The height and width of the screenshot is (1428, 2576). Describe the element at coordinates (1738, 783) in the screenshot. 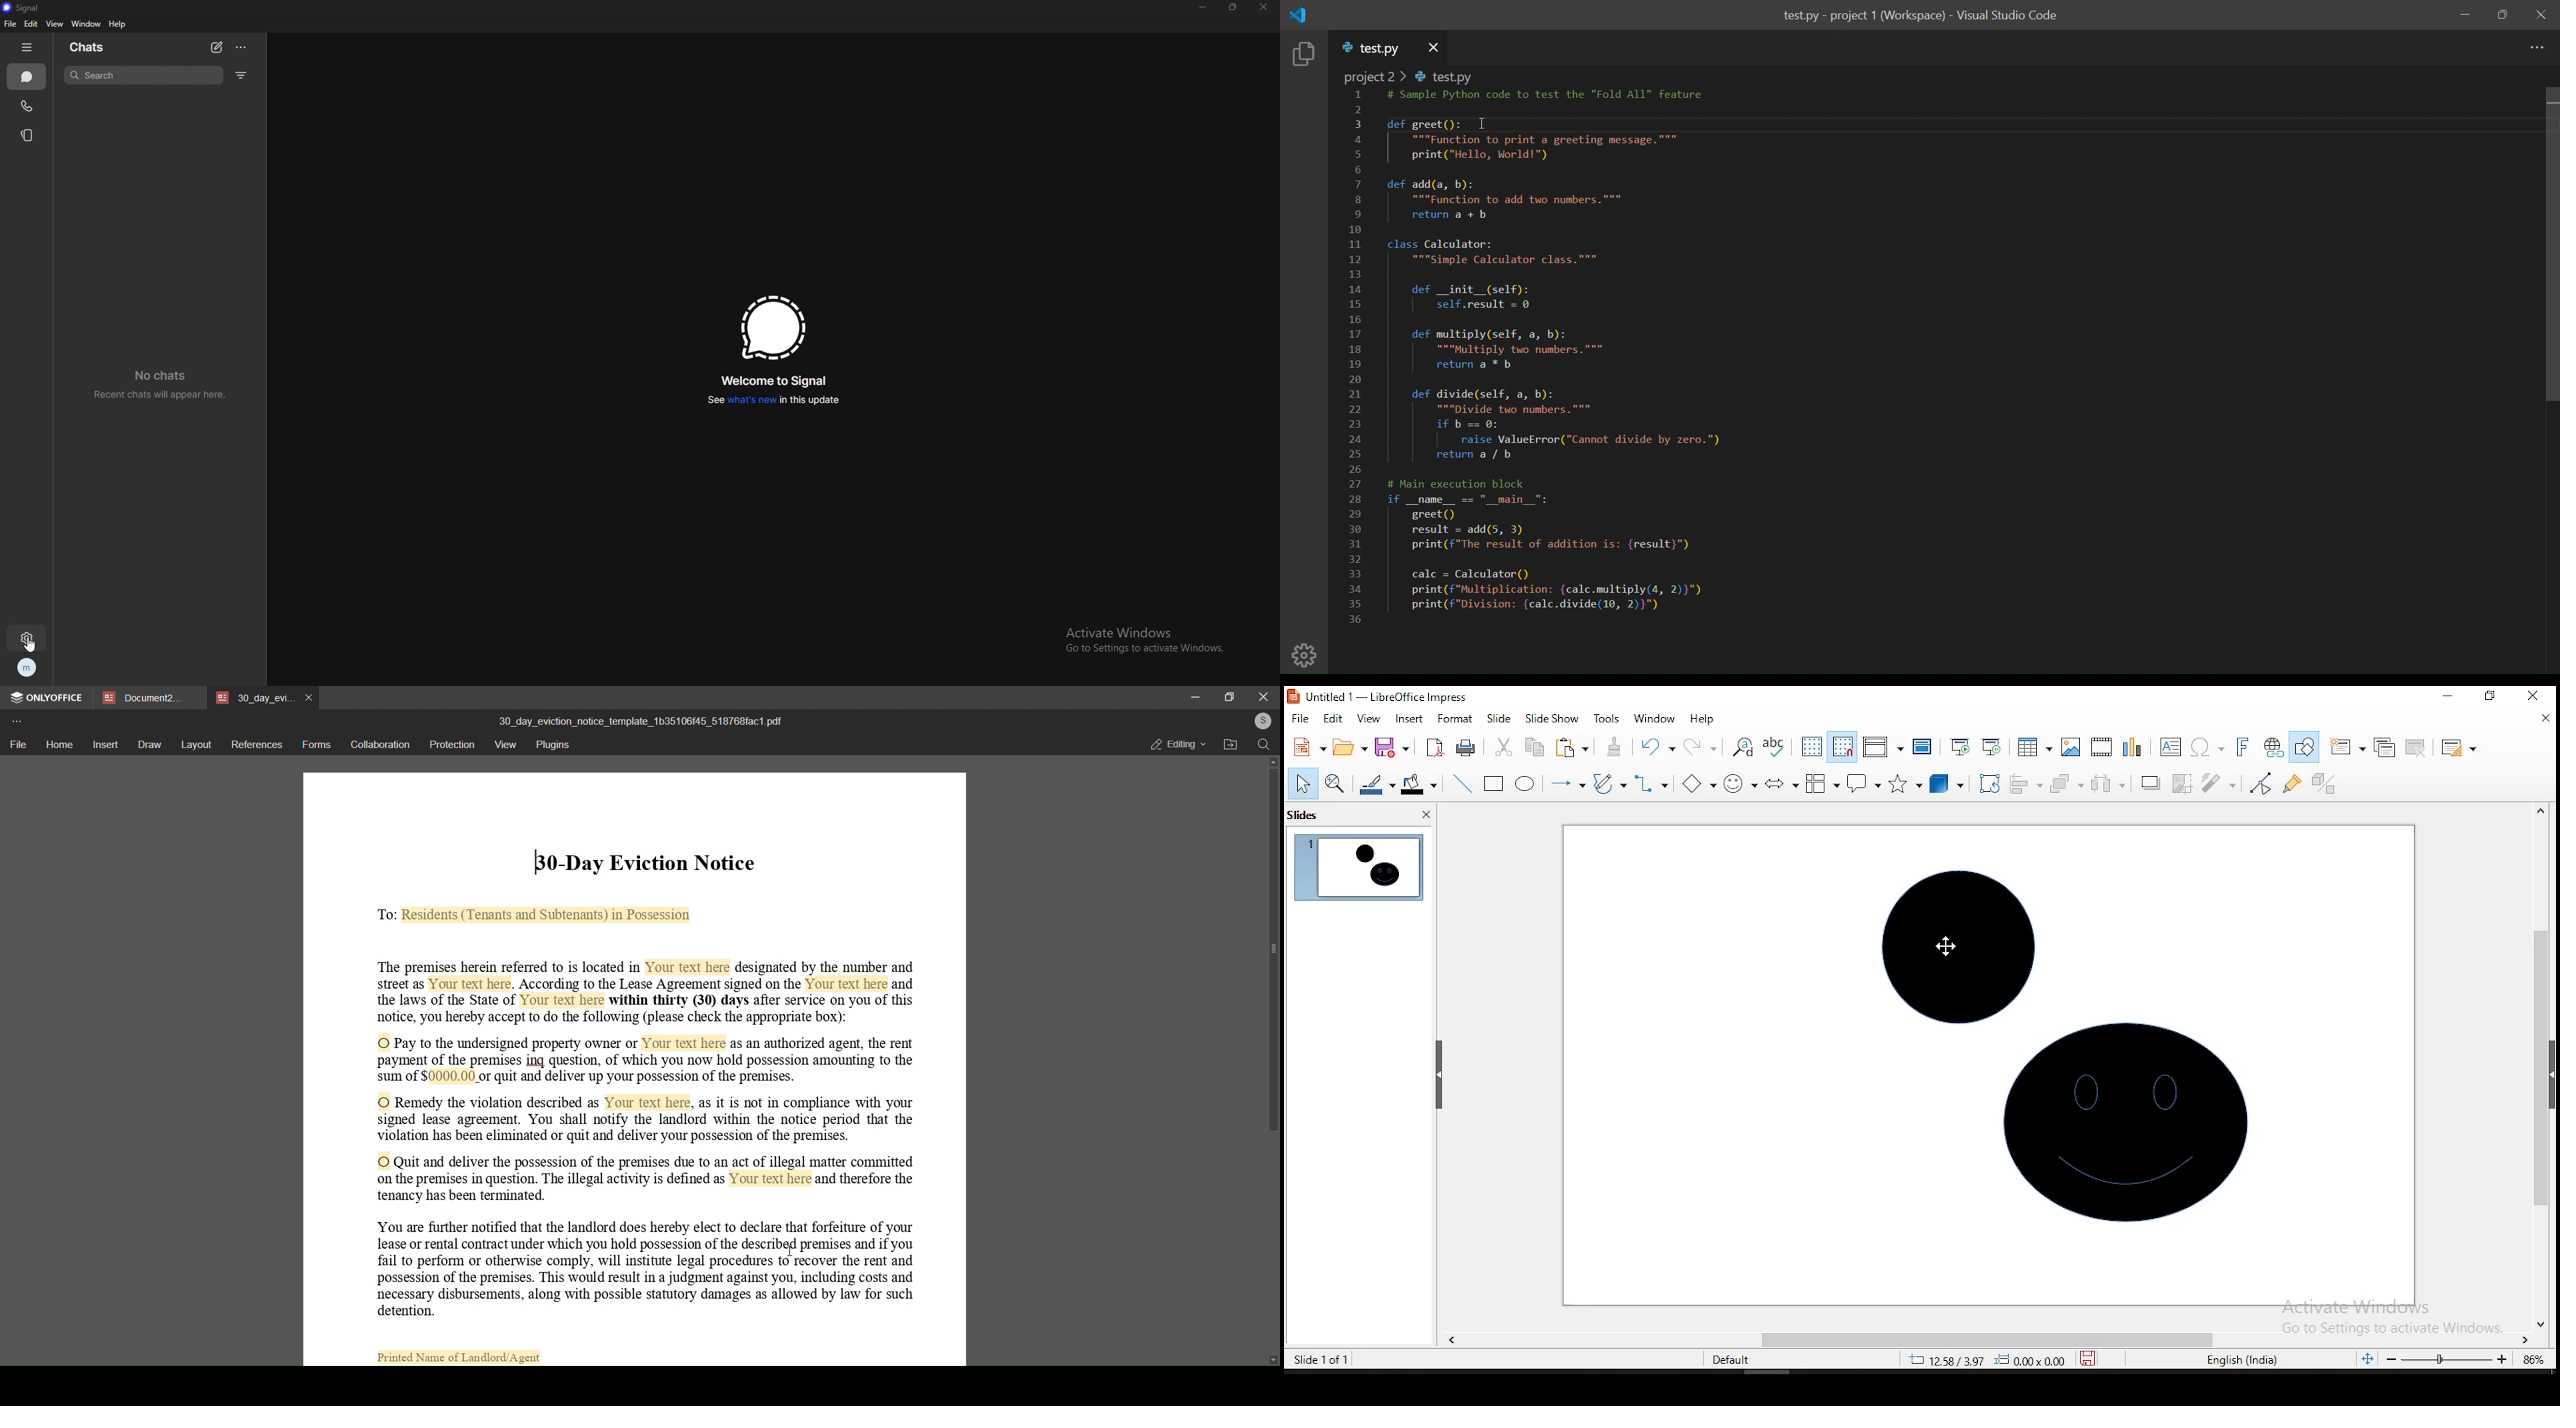

I see `symbol shapes` at that location.